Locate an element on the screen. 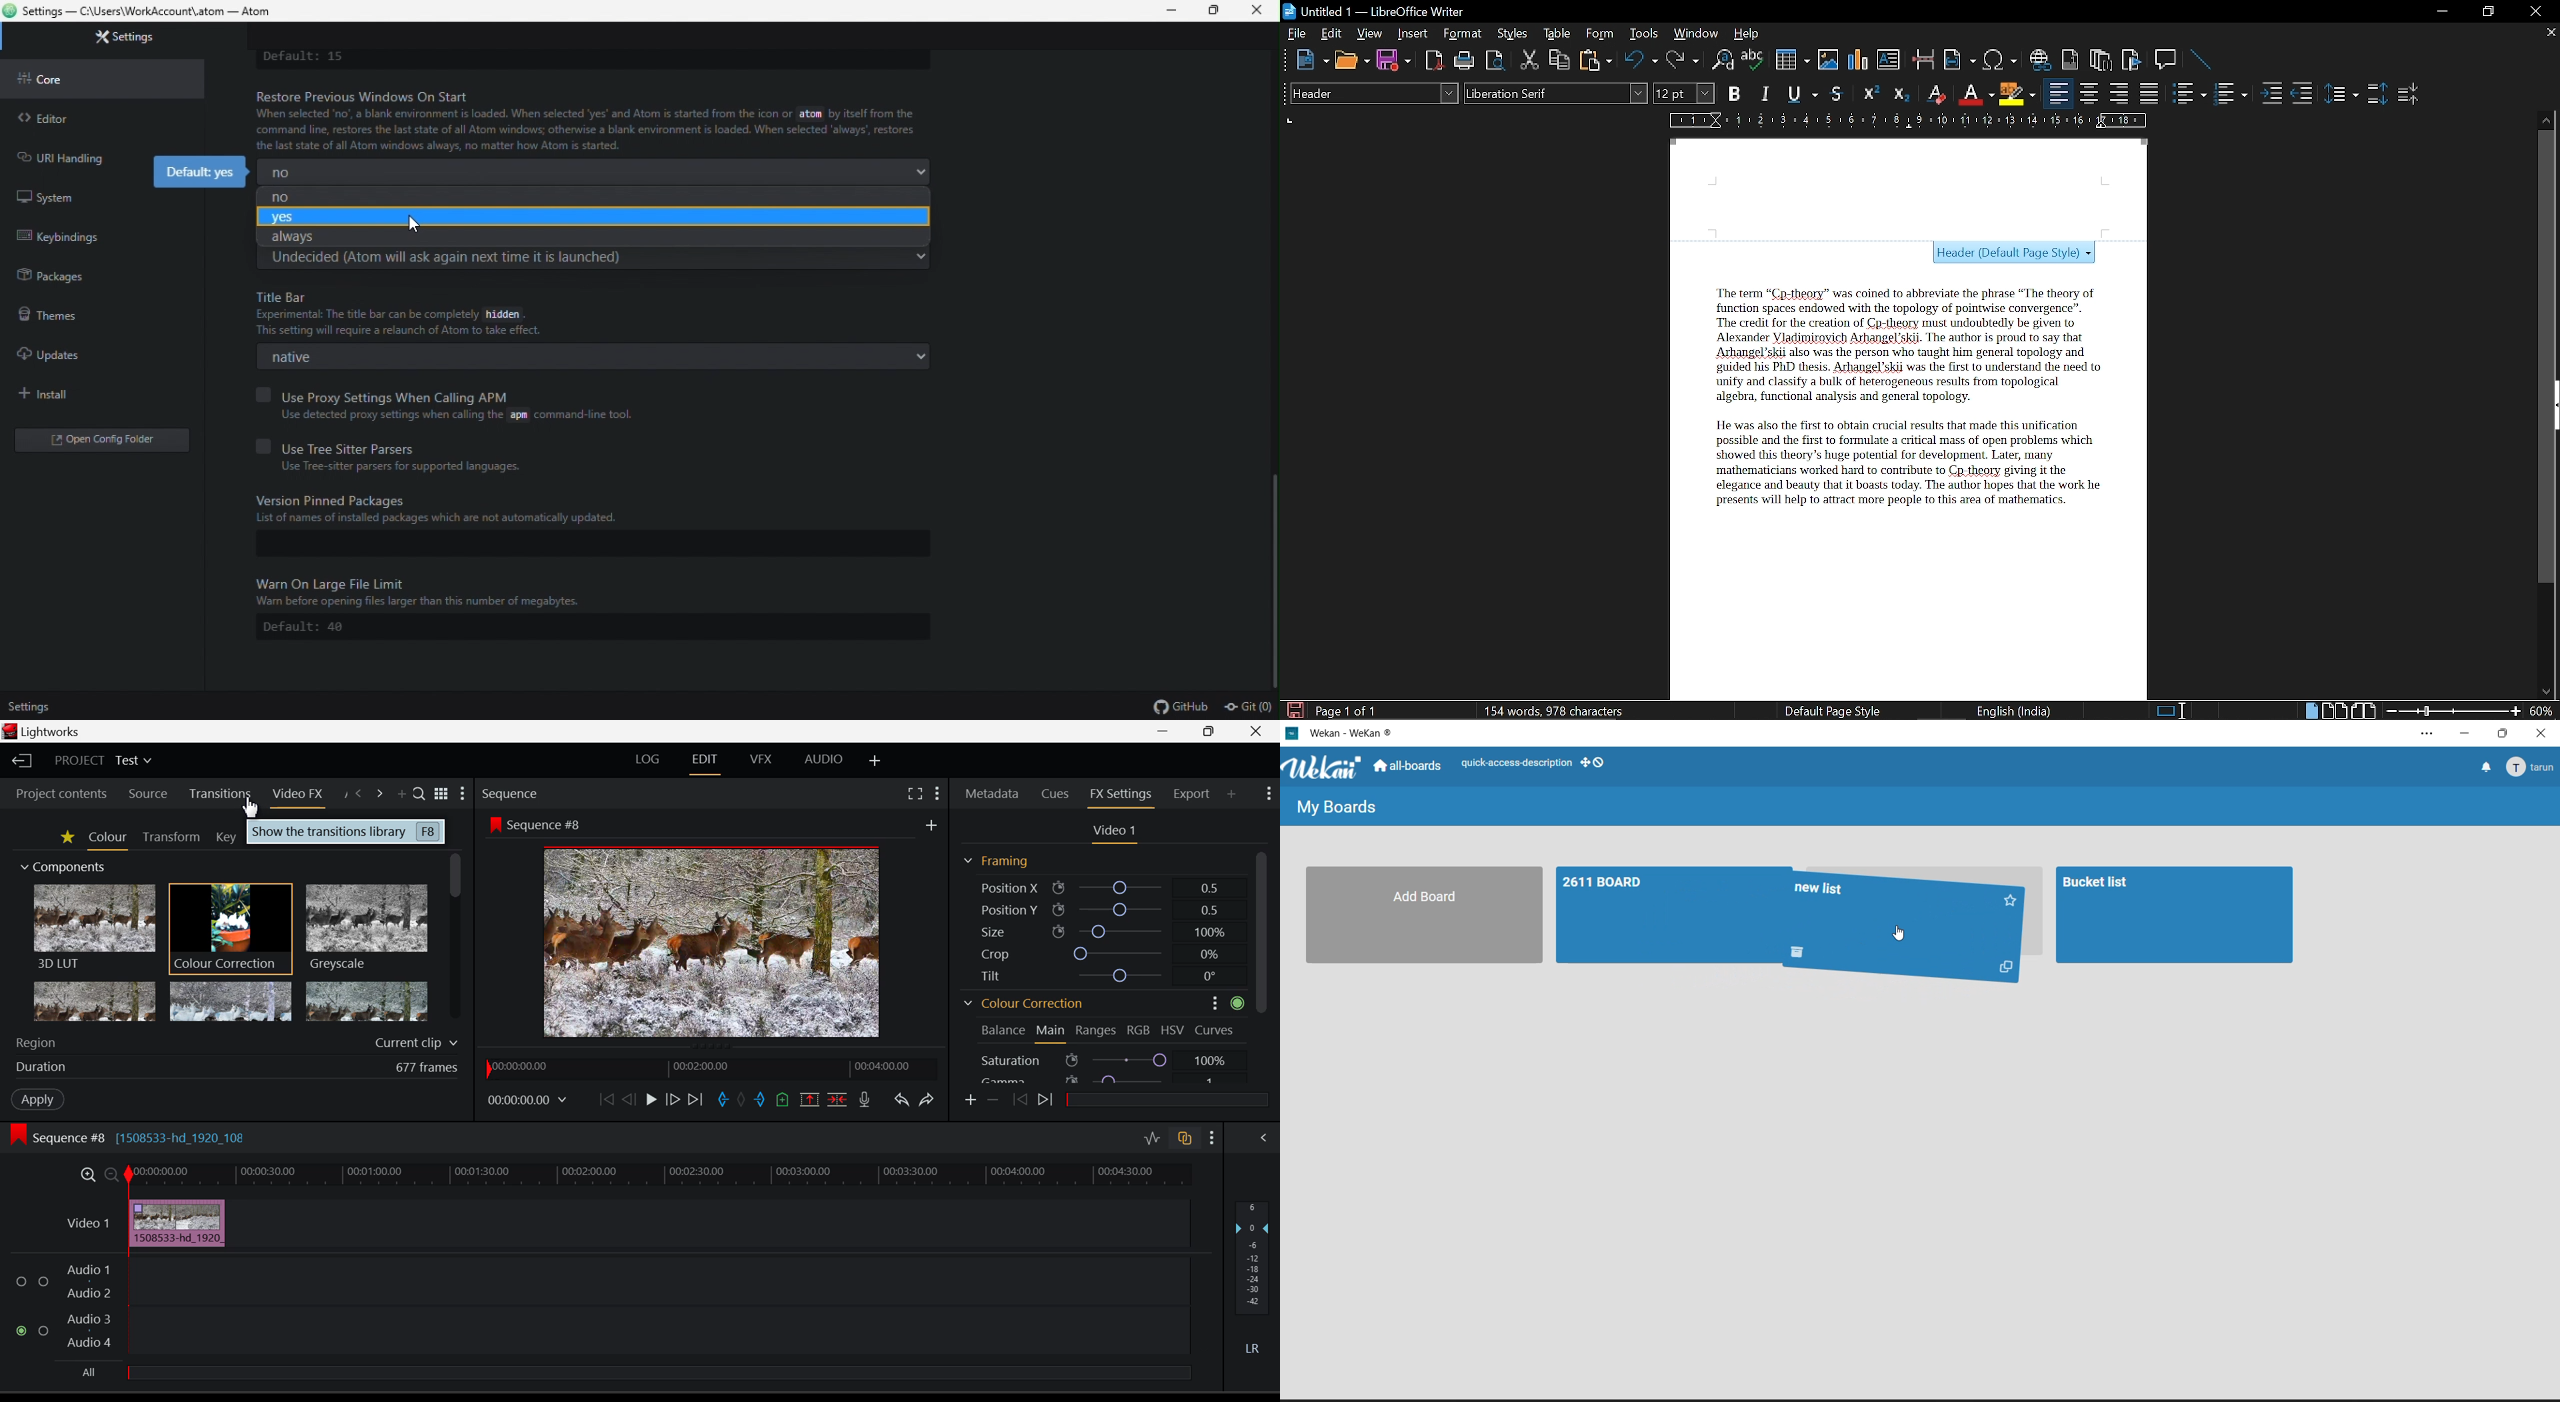 This screenshot has height=1428, width=2576. Audio 2 is located at coordinates (88, 1295).